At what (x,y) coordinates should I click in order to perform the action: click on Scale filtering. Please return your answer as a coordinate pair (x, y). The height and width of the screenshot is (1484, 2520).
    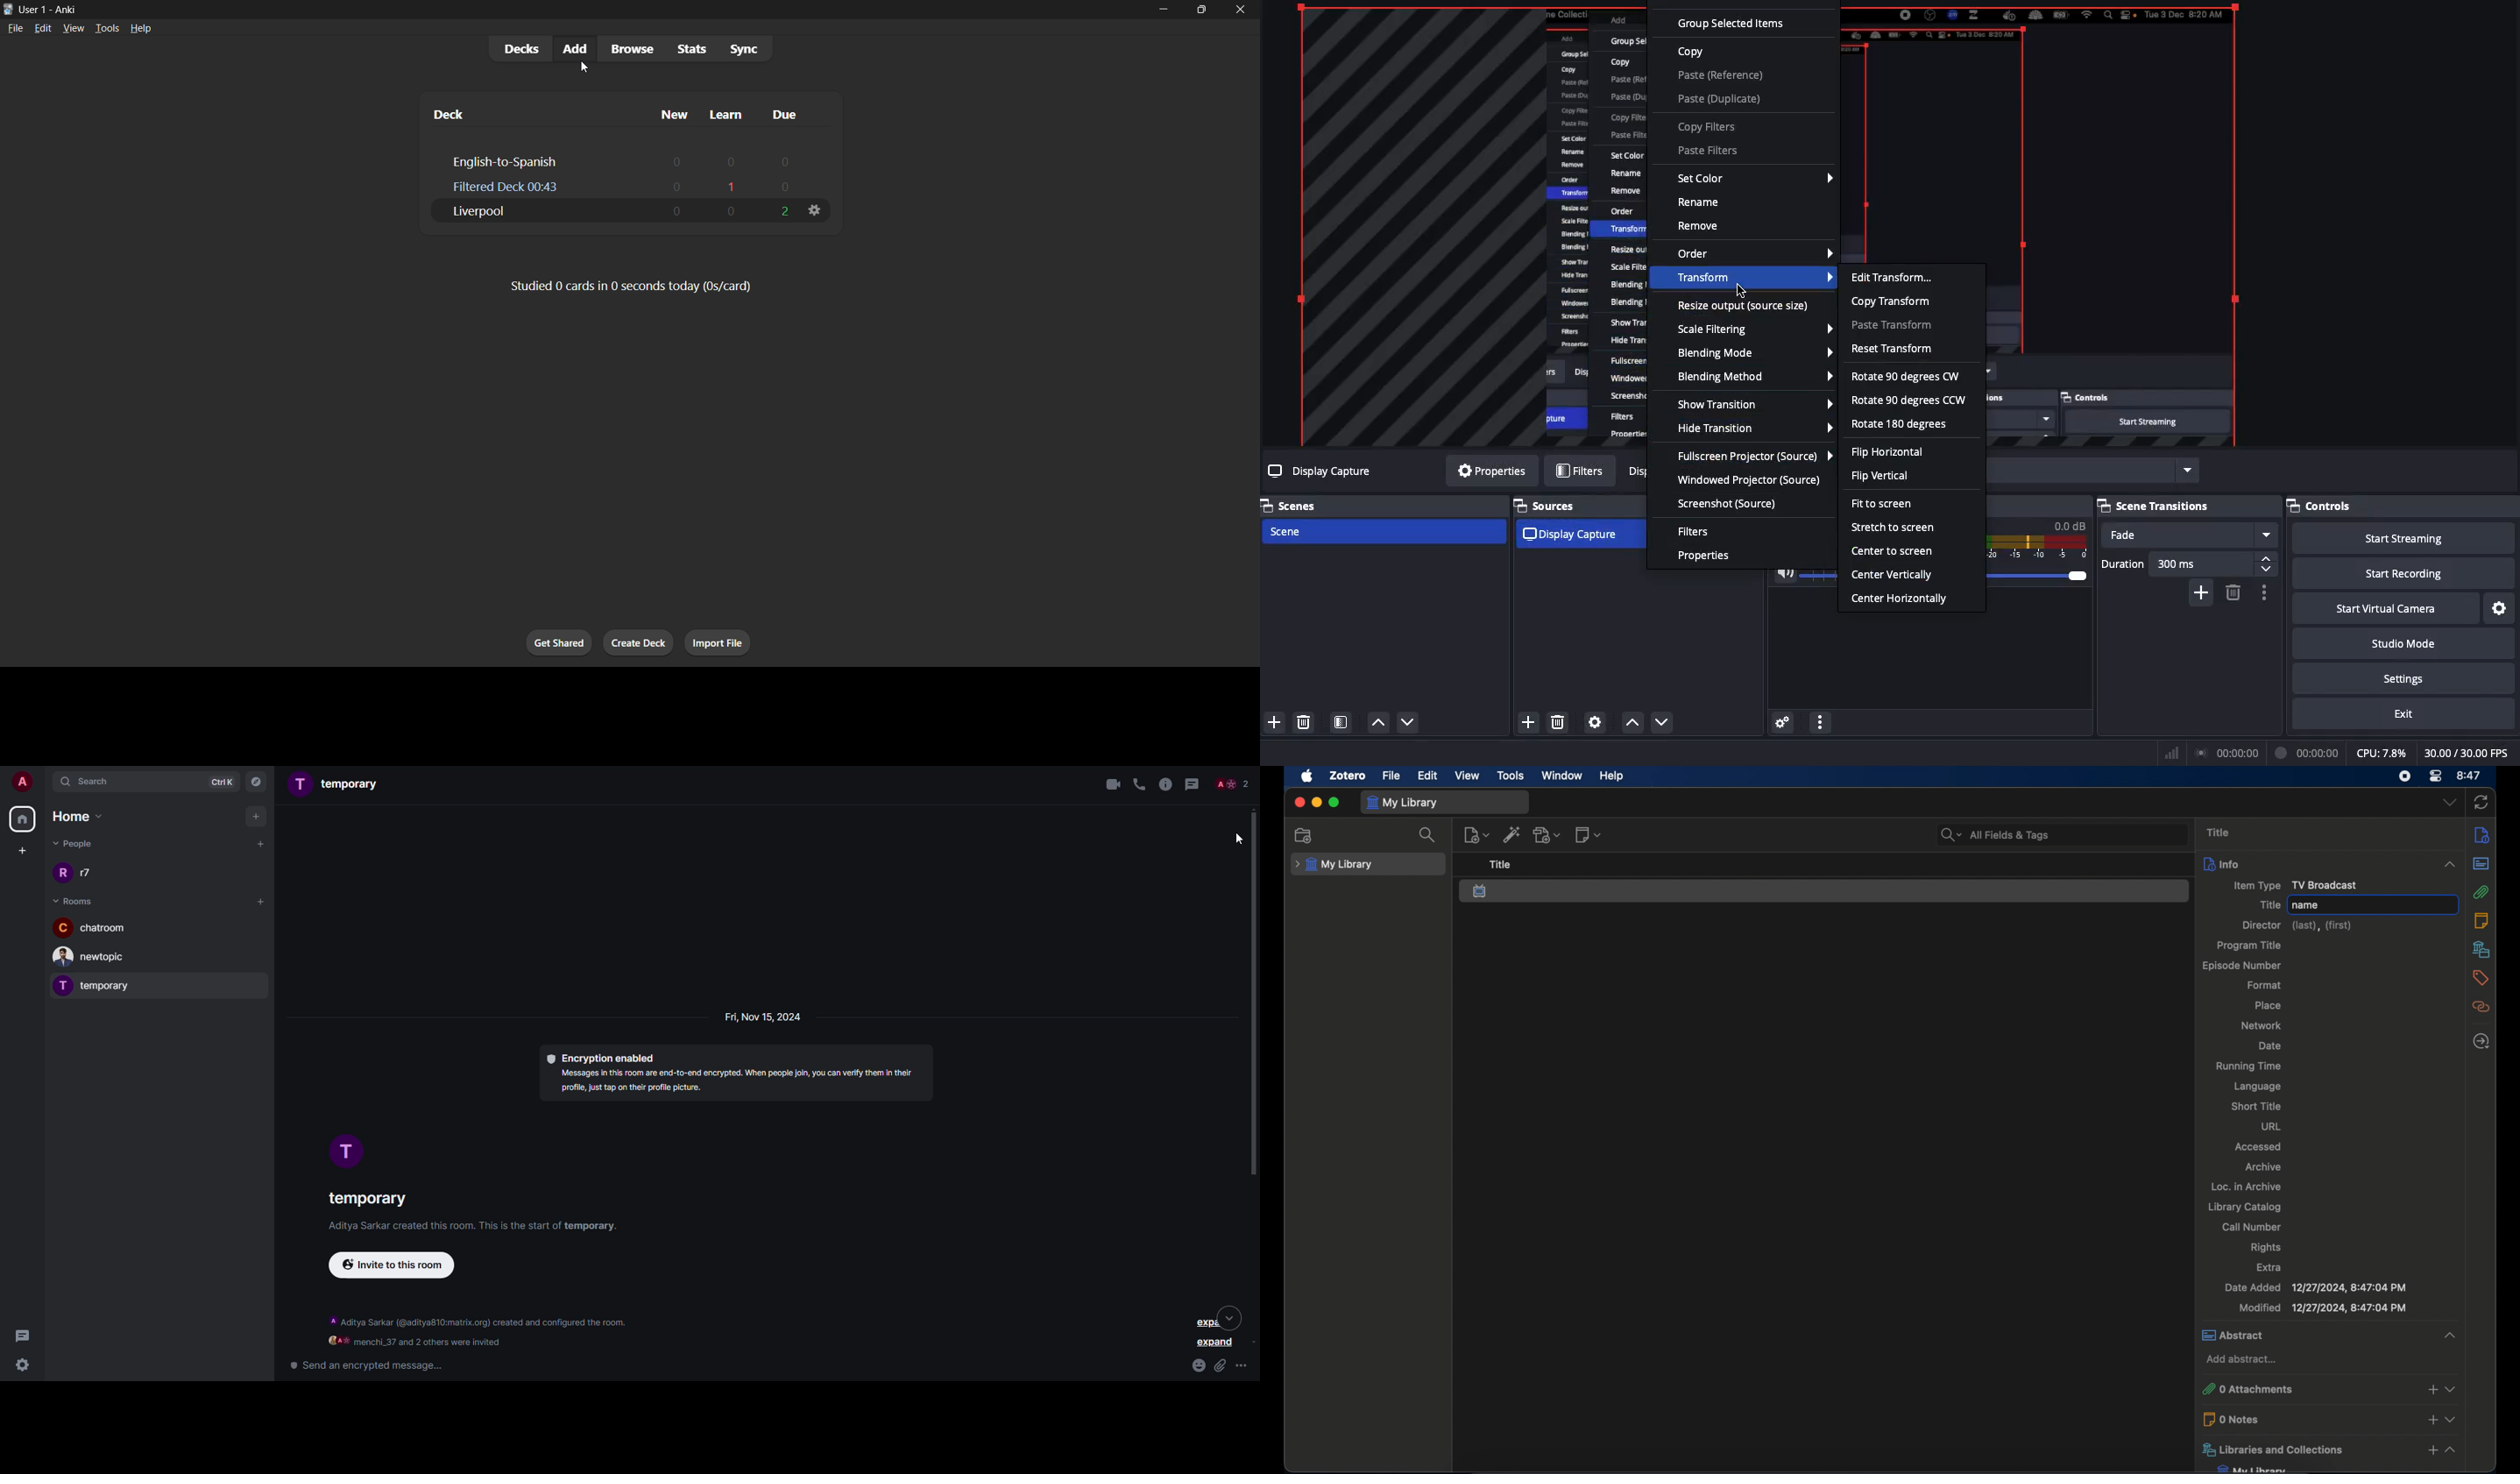
    Looking at the image, I should click on (1755, 331).